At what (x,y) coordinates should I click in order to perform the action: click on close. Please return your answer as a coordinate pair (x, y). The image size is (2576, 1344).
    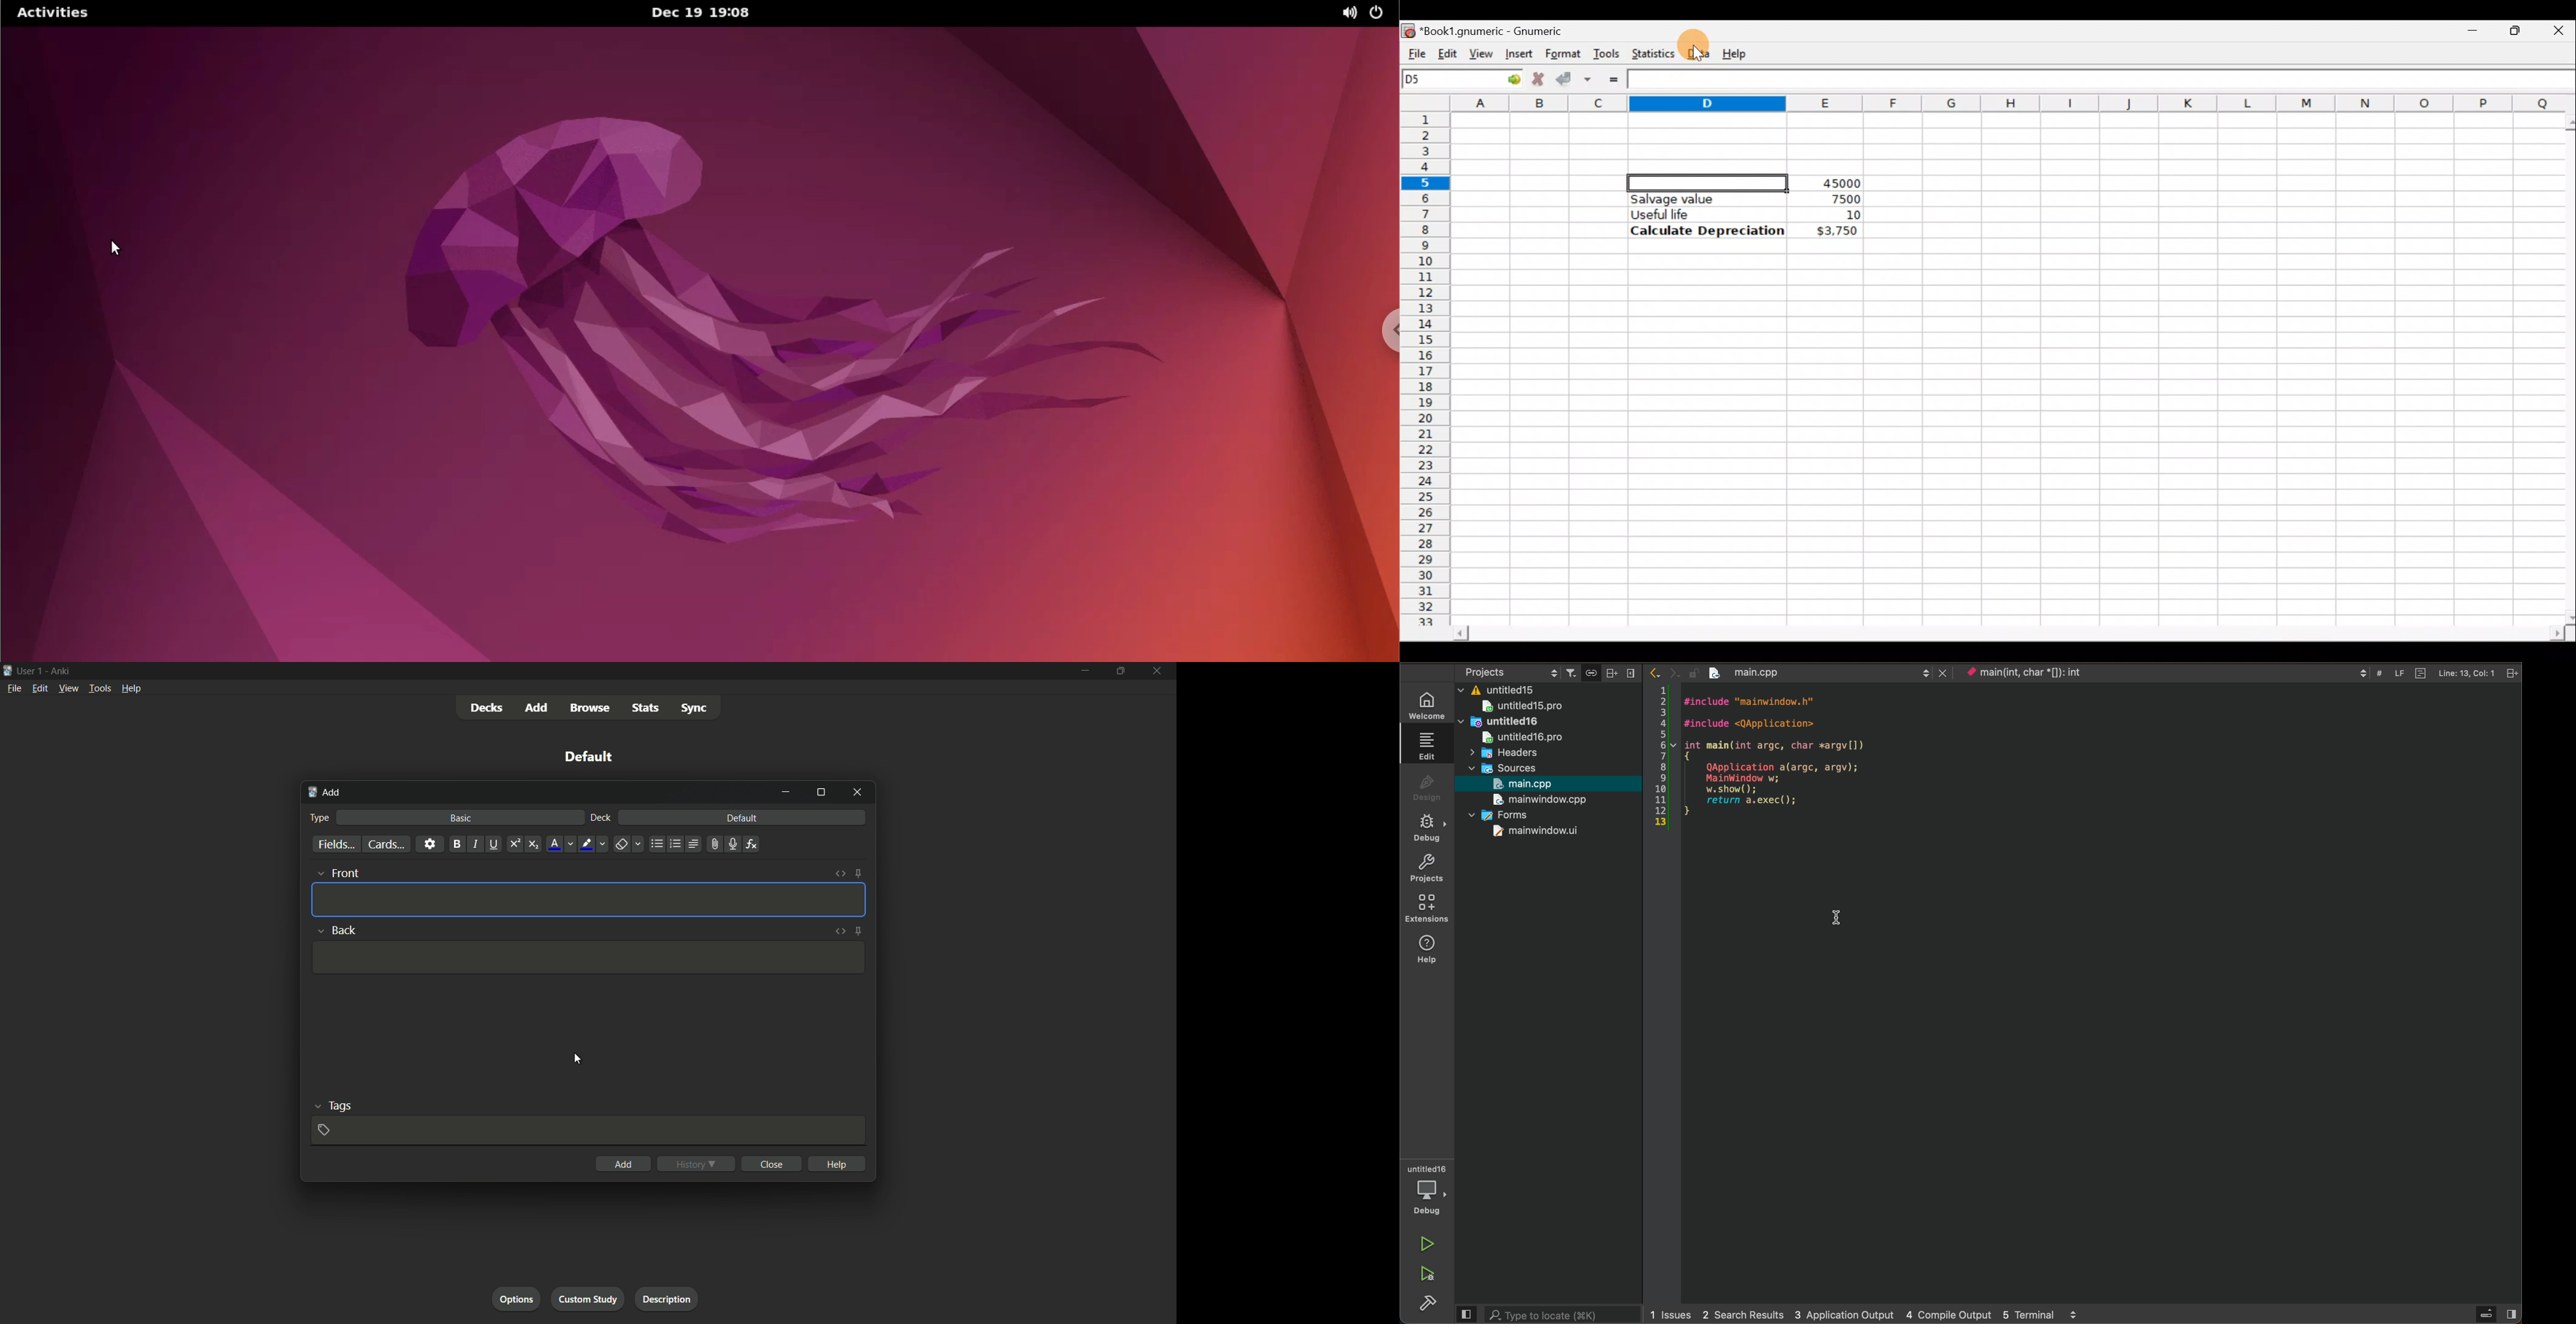
    Looking at the image, I should click on (857, 793).